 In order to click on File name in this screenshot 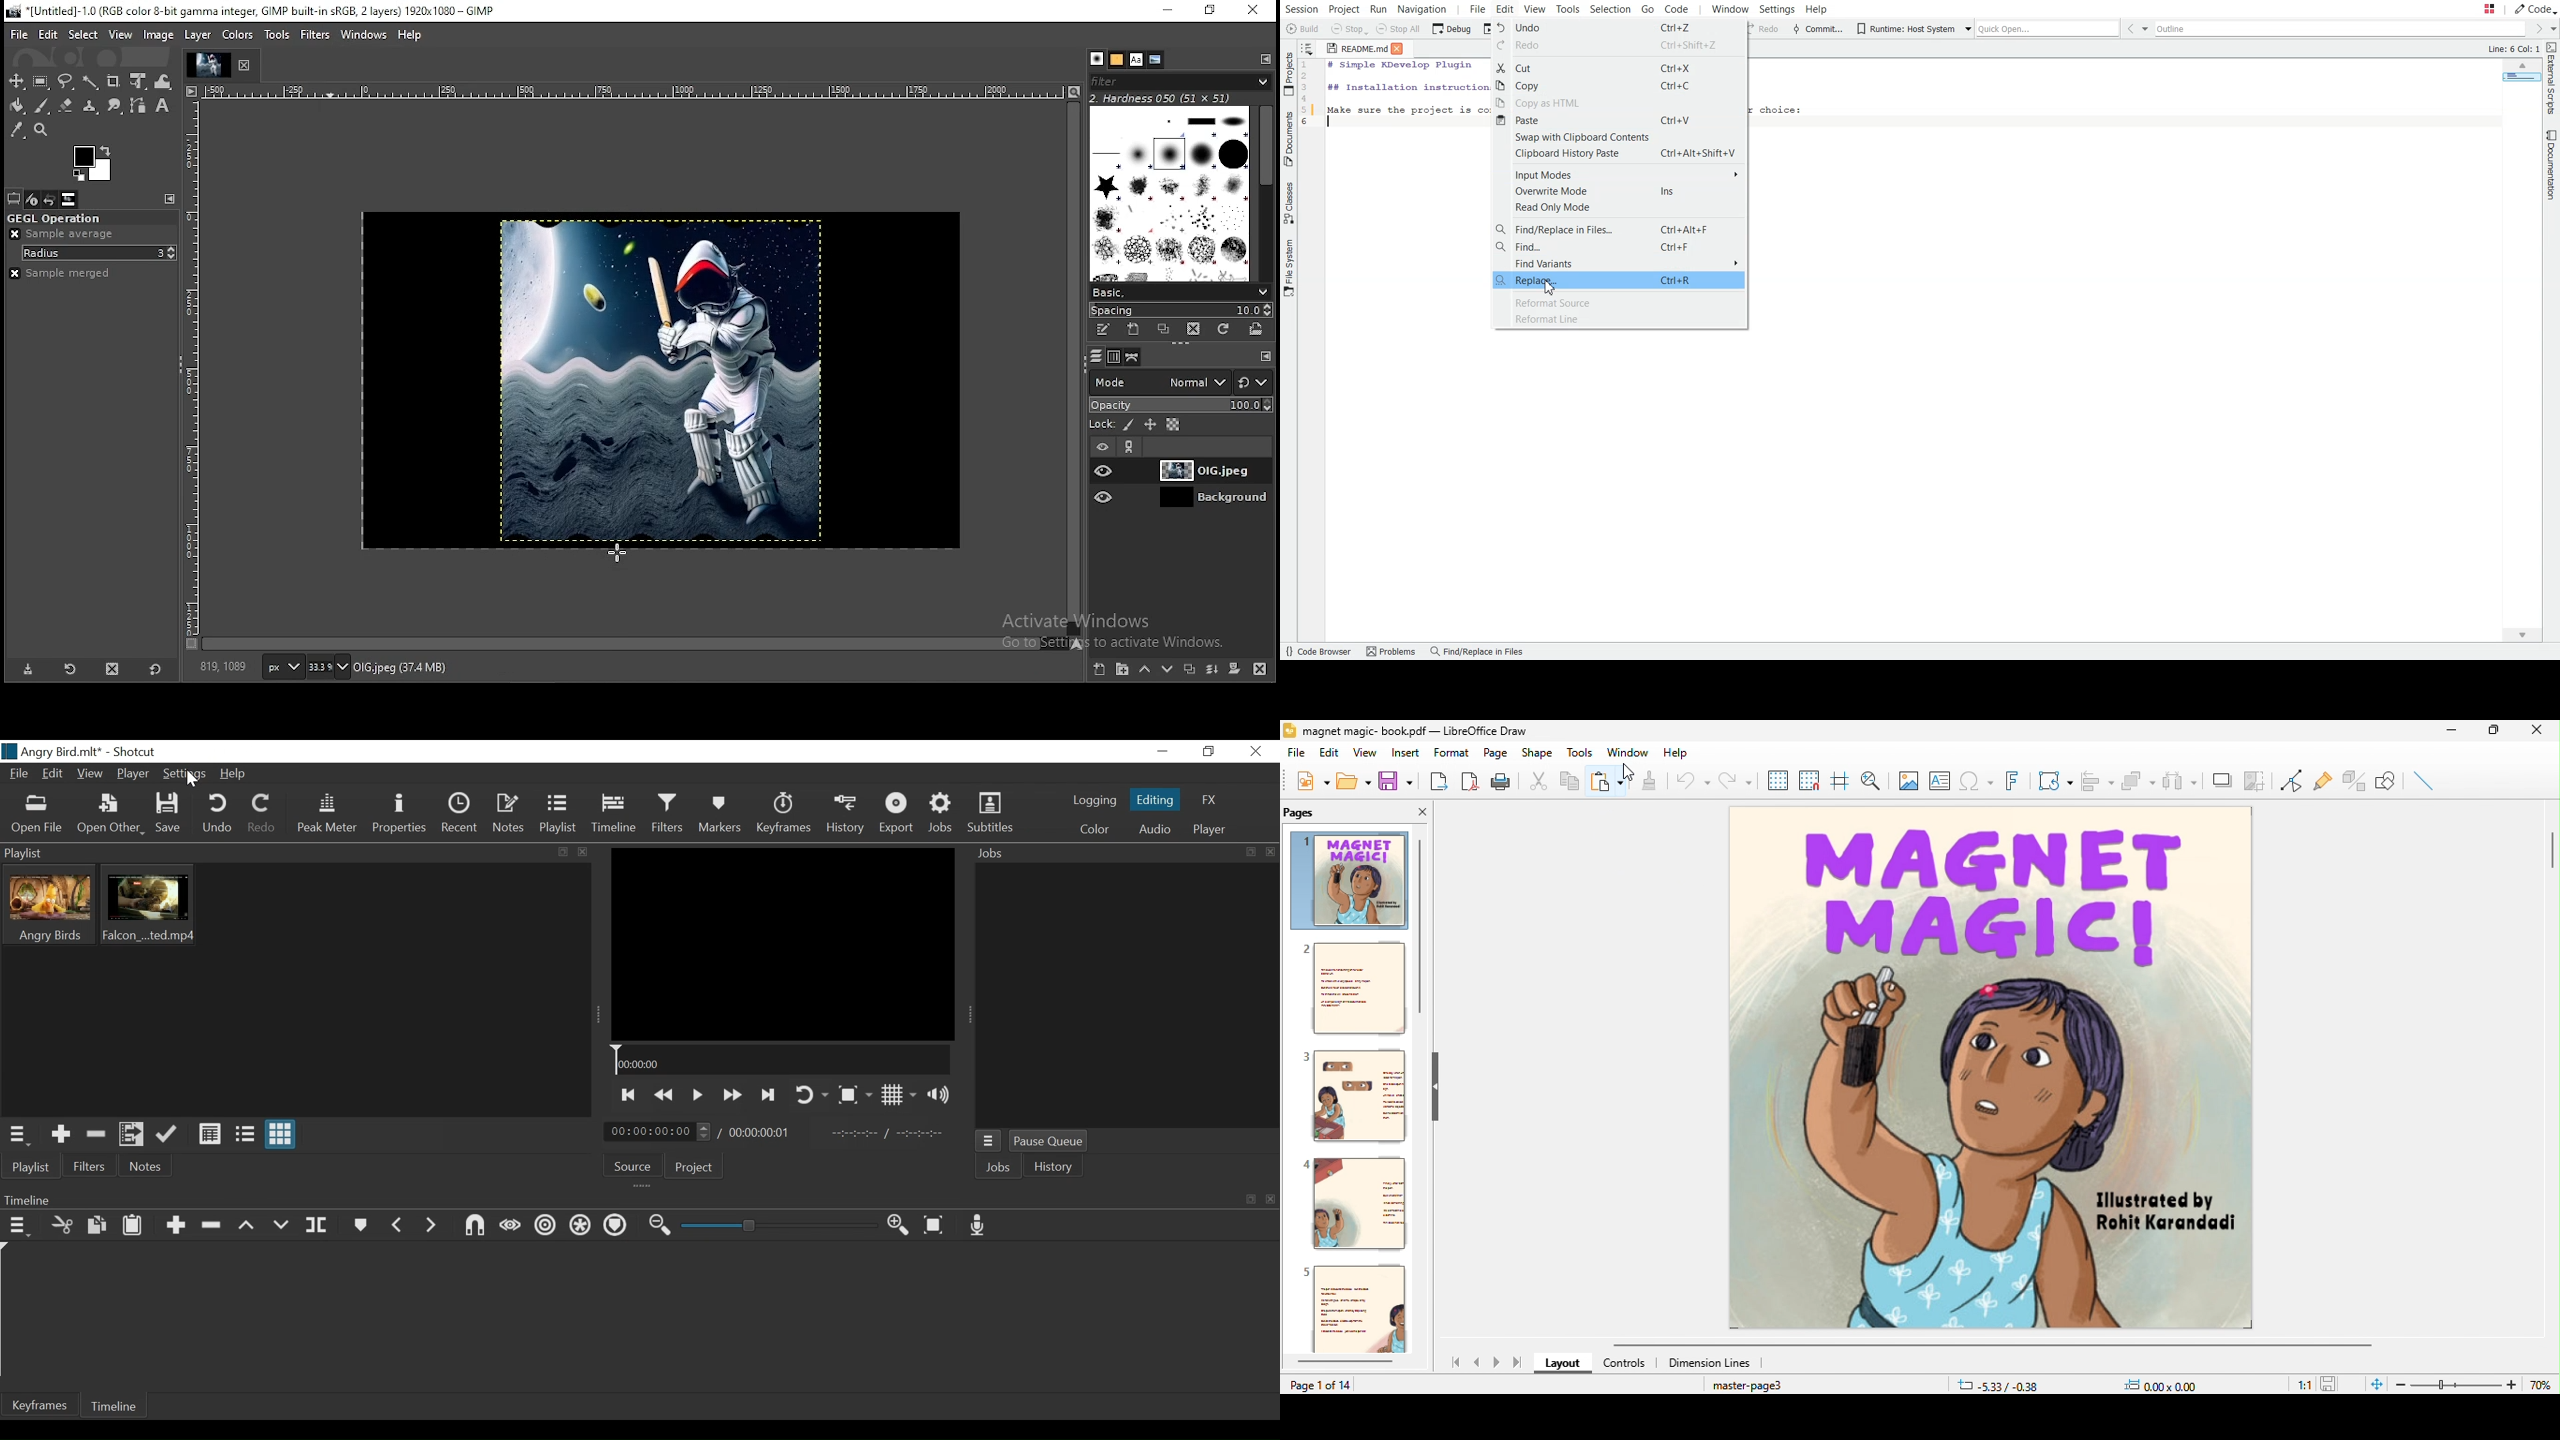, I will do `click(55, 751)`.